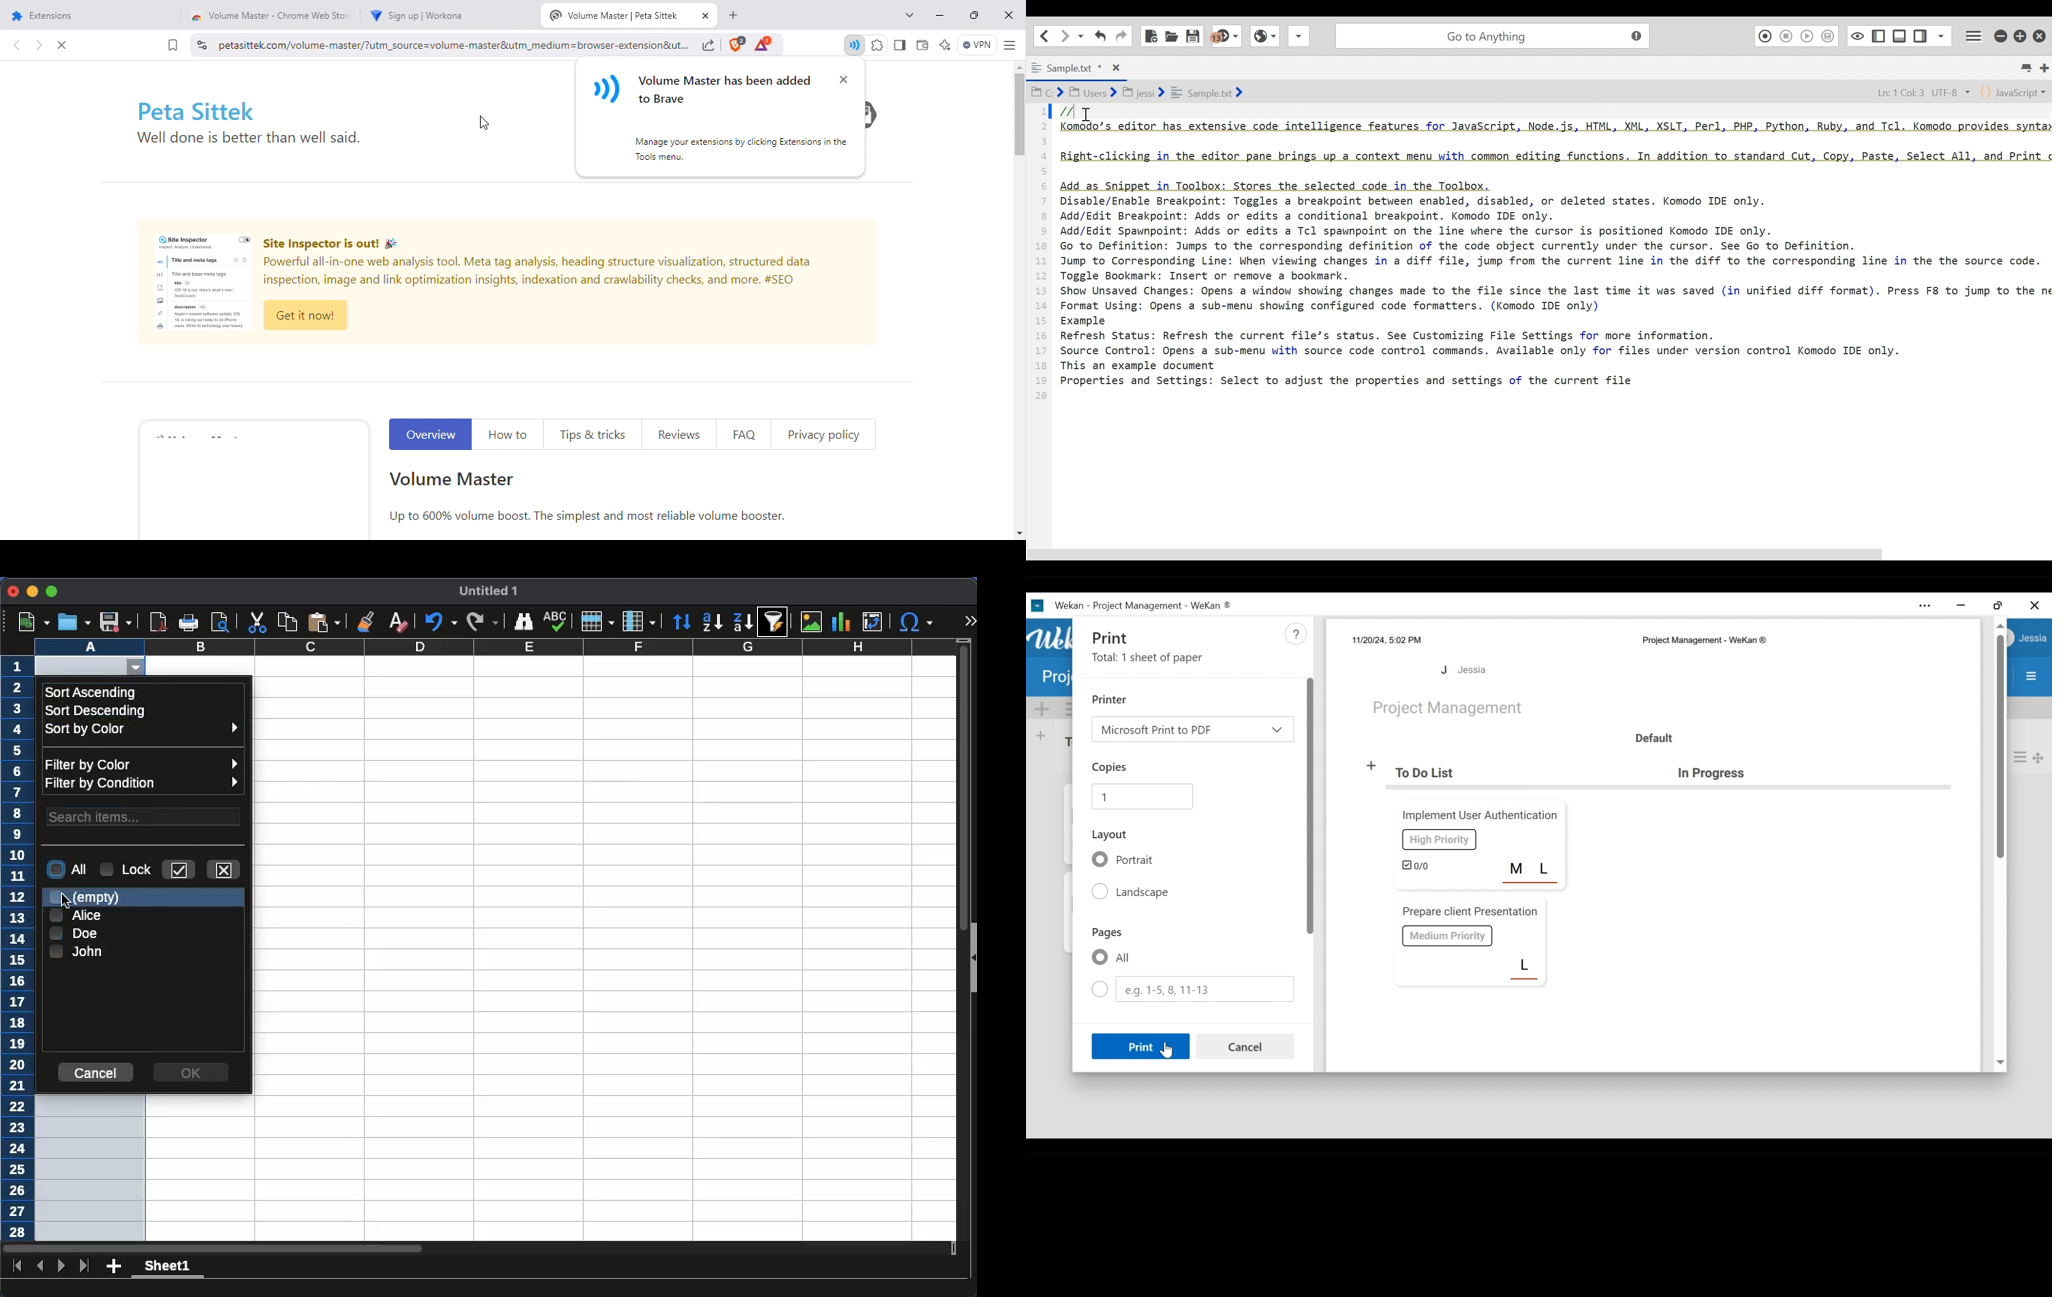 The image size is (2072, 1316). Describe the element at coordinates (2034, 639) in the screenshot. I see `Member menu` at that location.